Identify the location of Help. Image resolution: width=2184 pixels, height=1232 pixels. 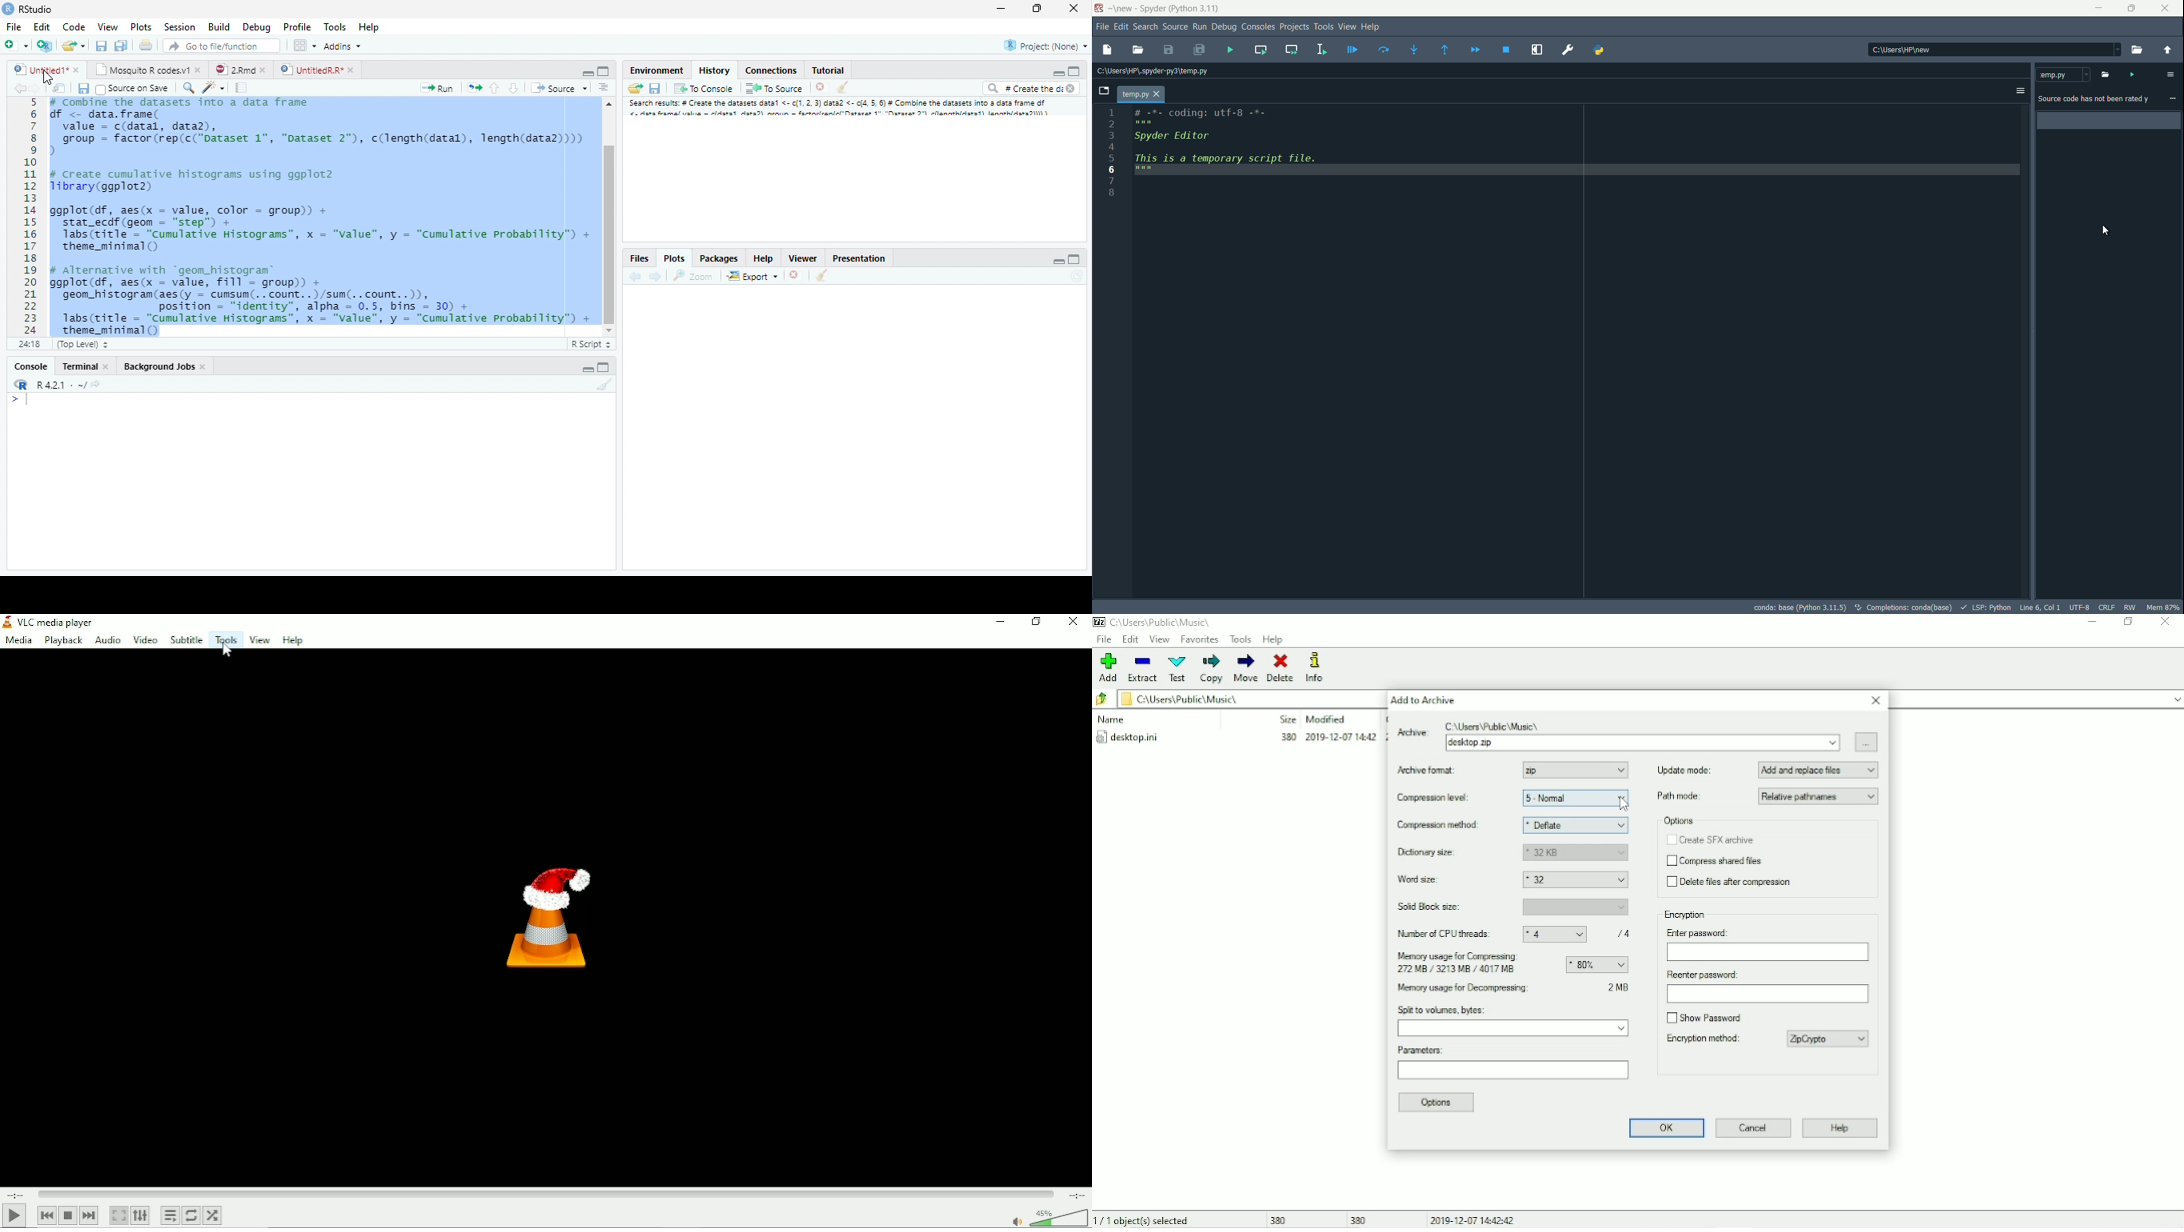
(368, 27).